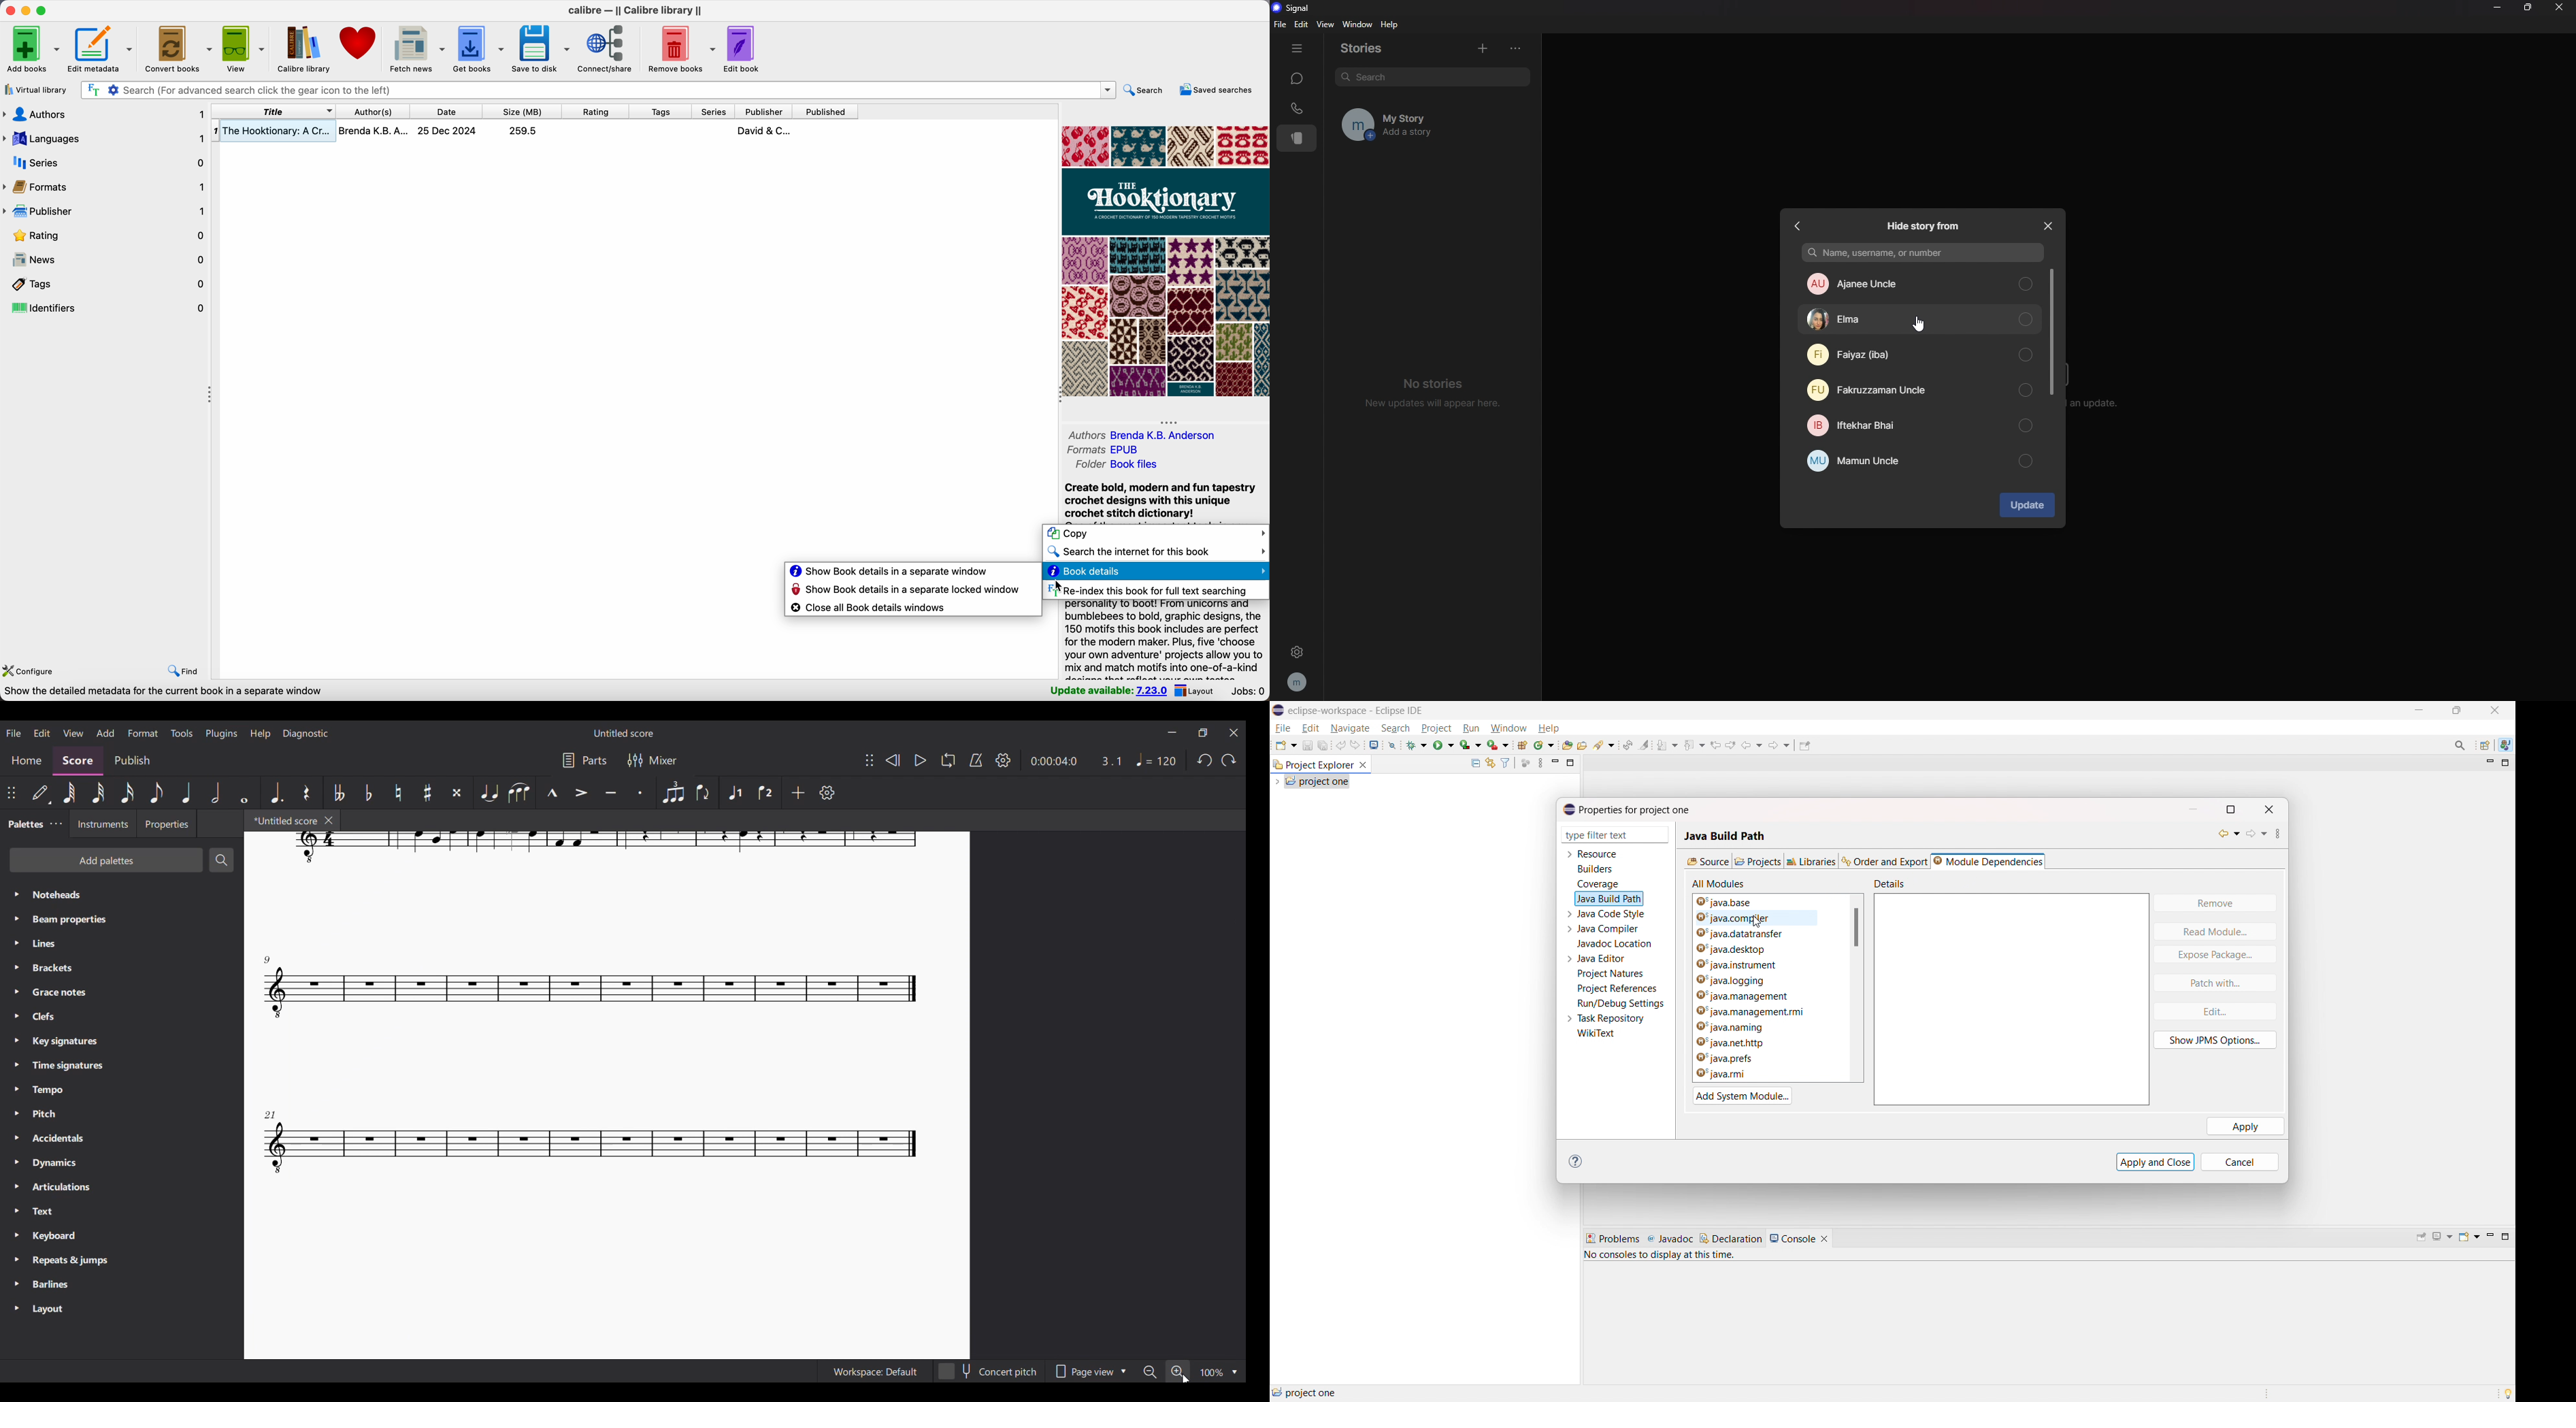  I want to click on Redo, so click(1229, 760).